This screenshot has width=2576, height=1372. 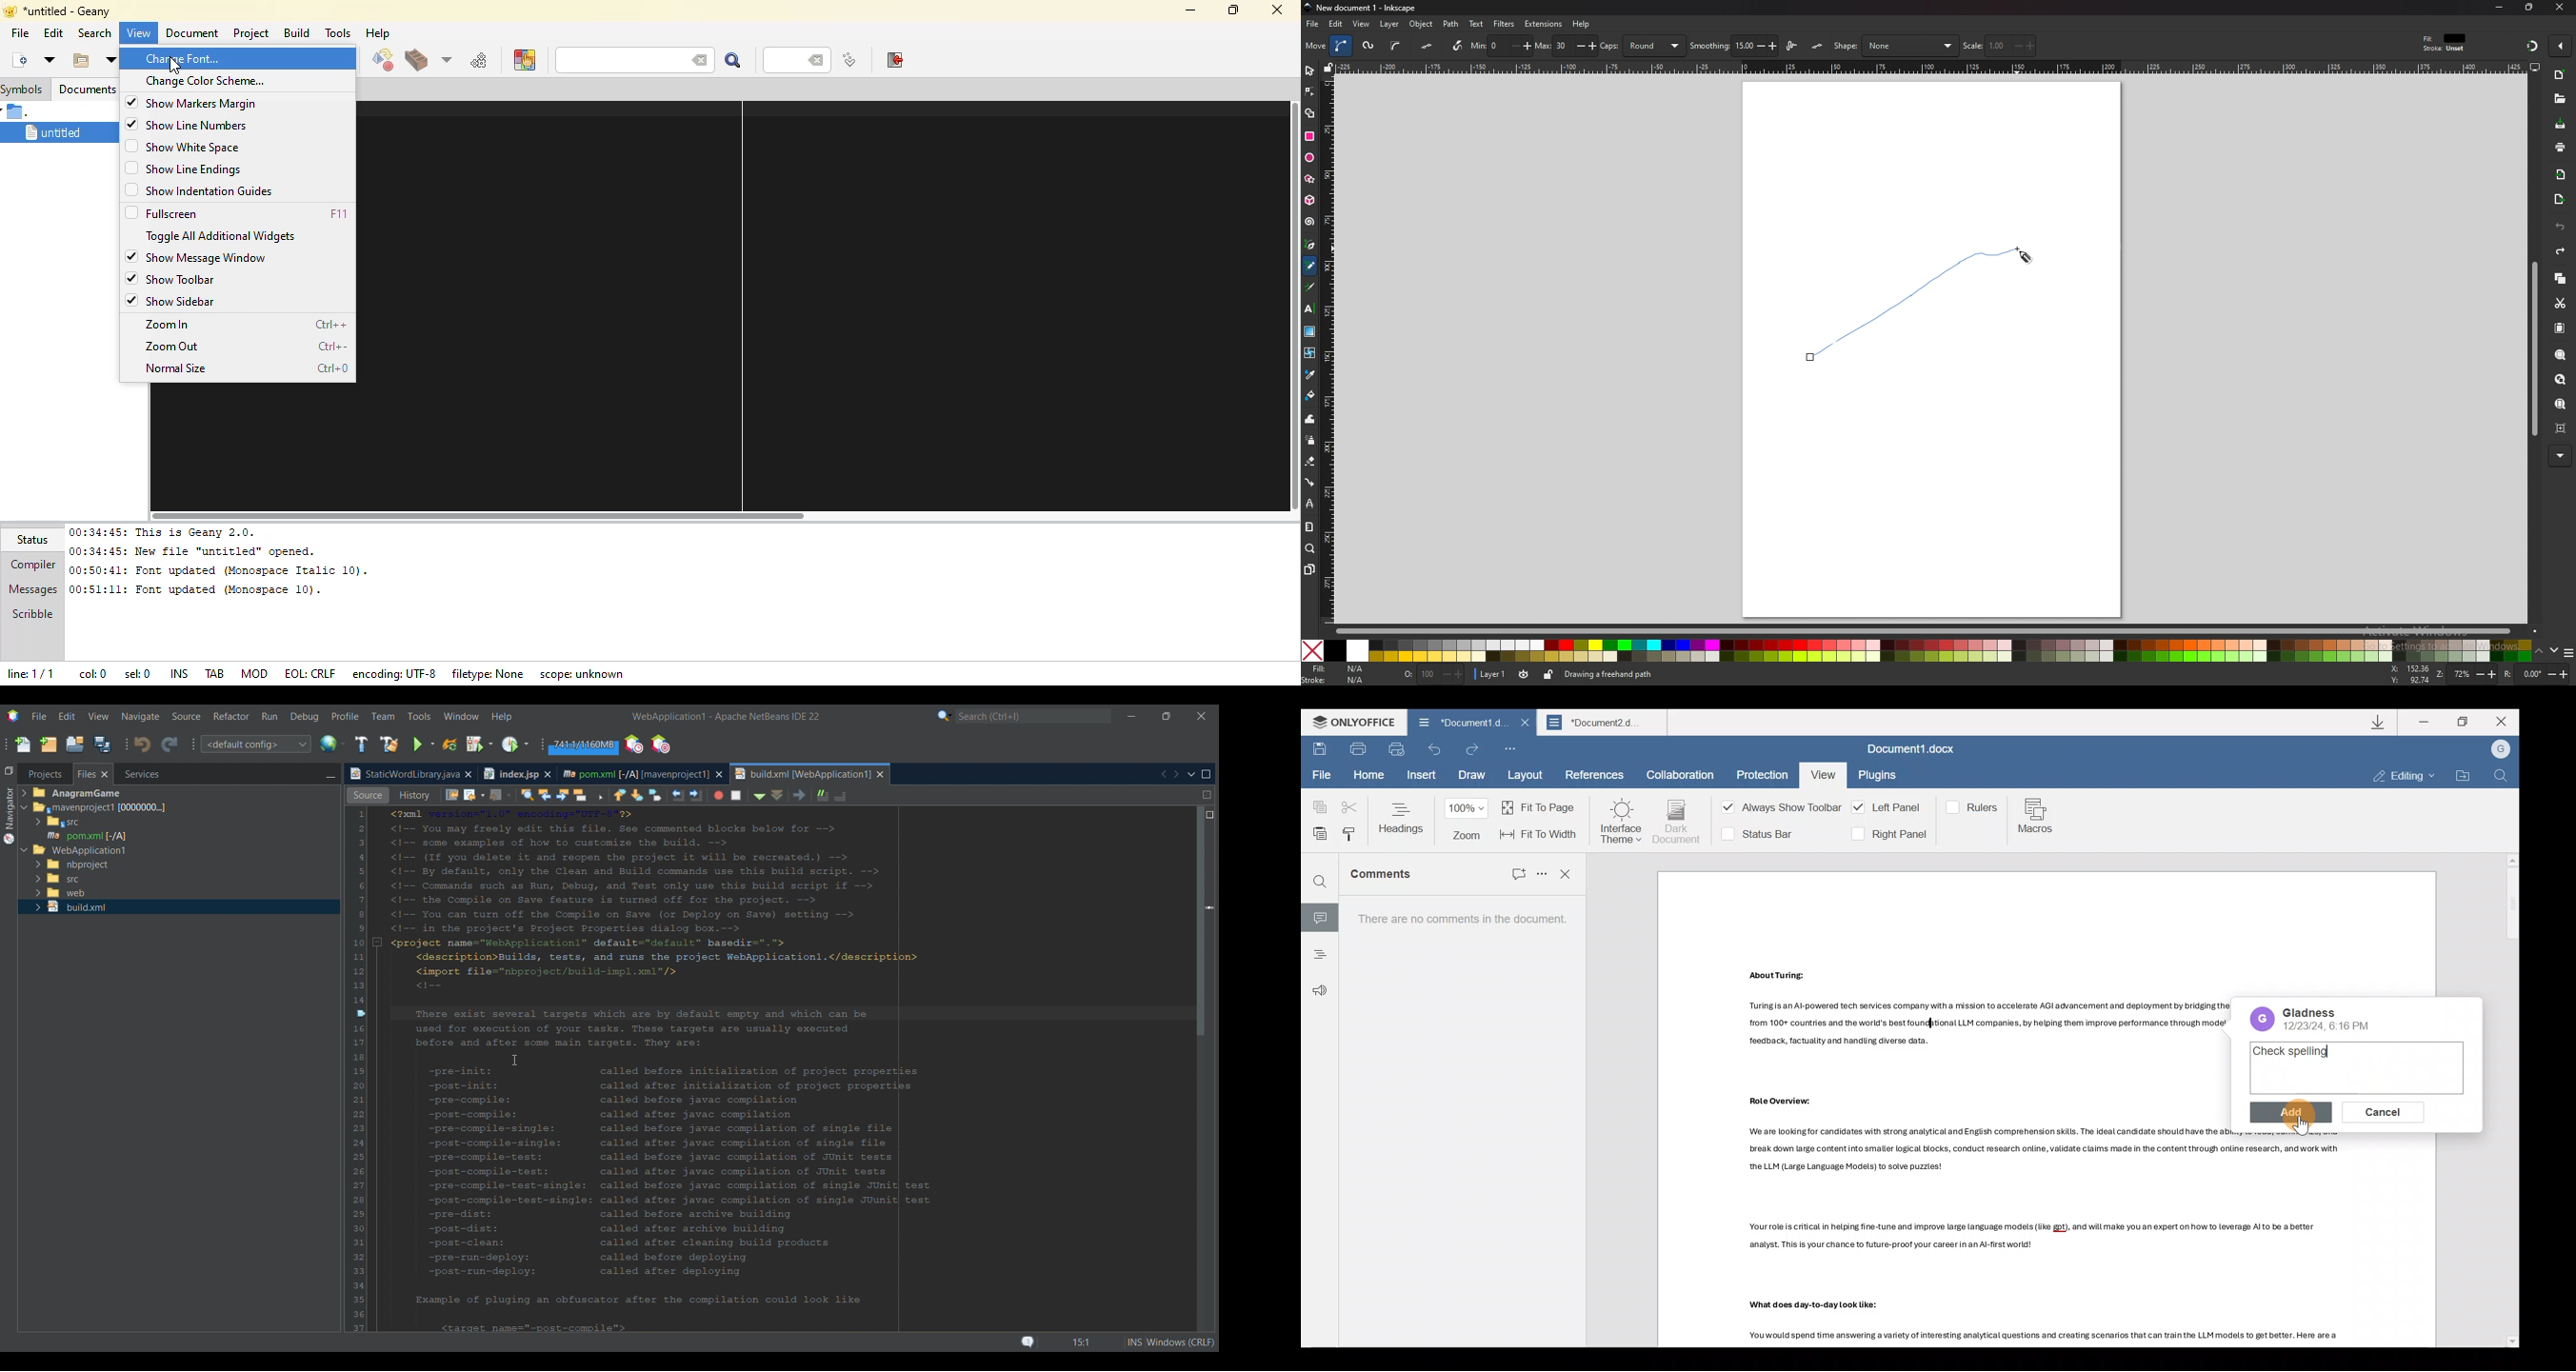 I want to click on extensions, so click(x=1544, y=24).